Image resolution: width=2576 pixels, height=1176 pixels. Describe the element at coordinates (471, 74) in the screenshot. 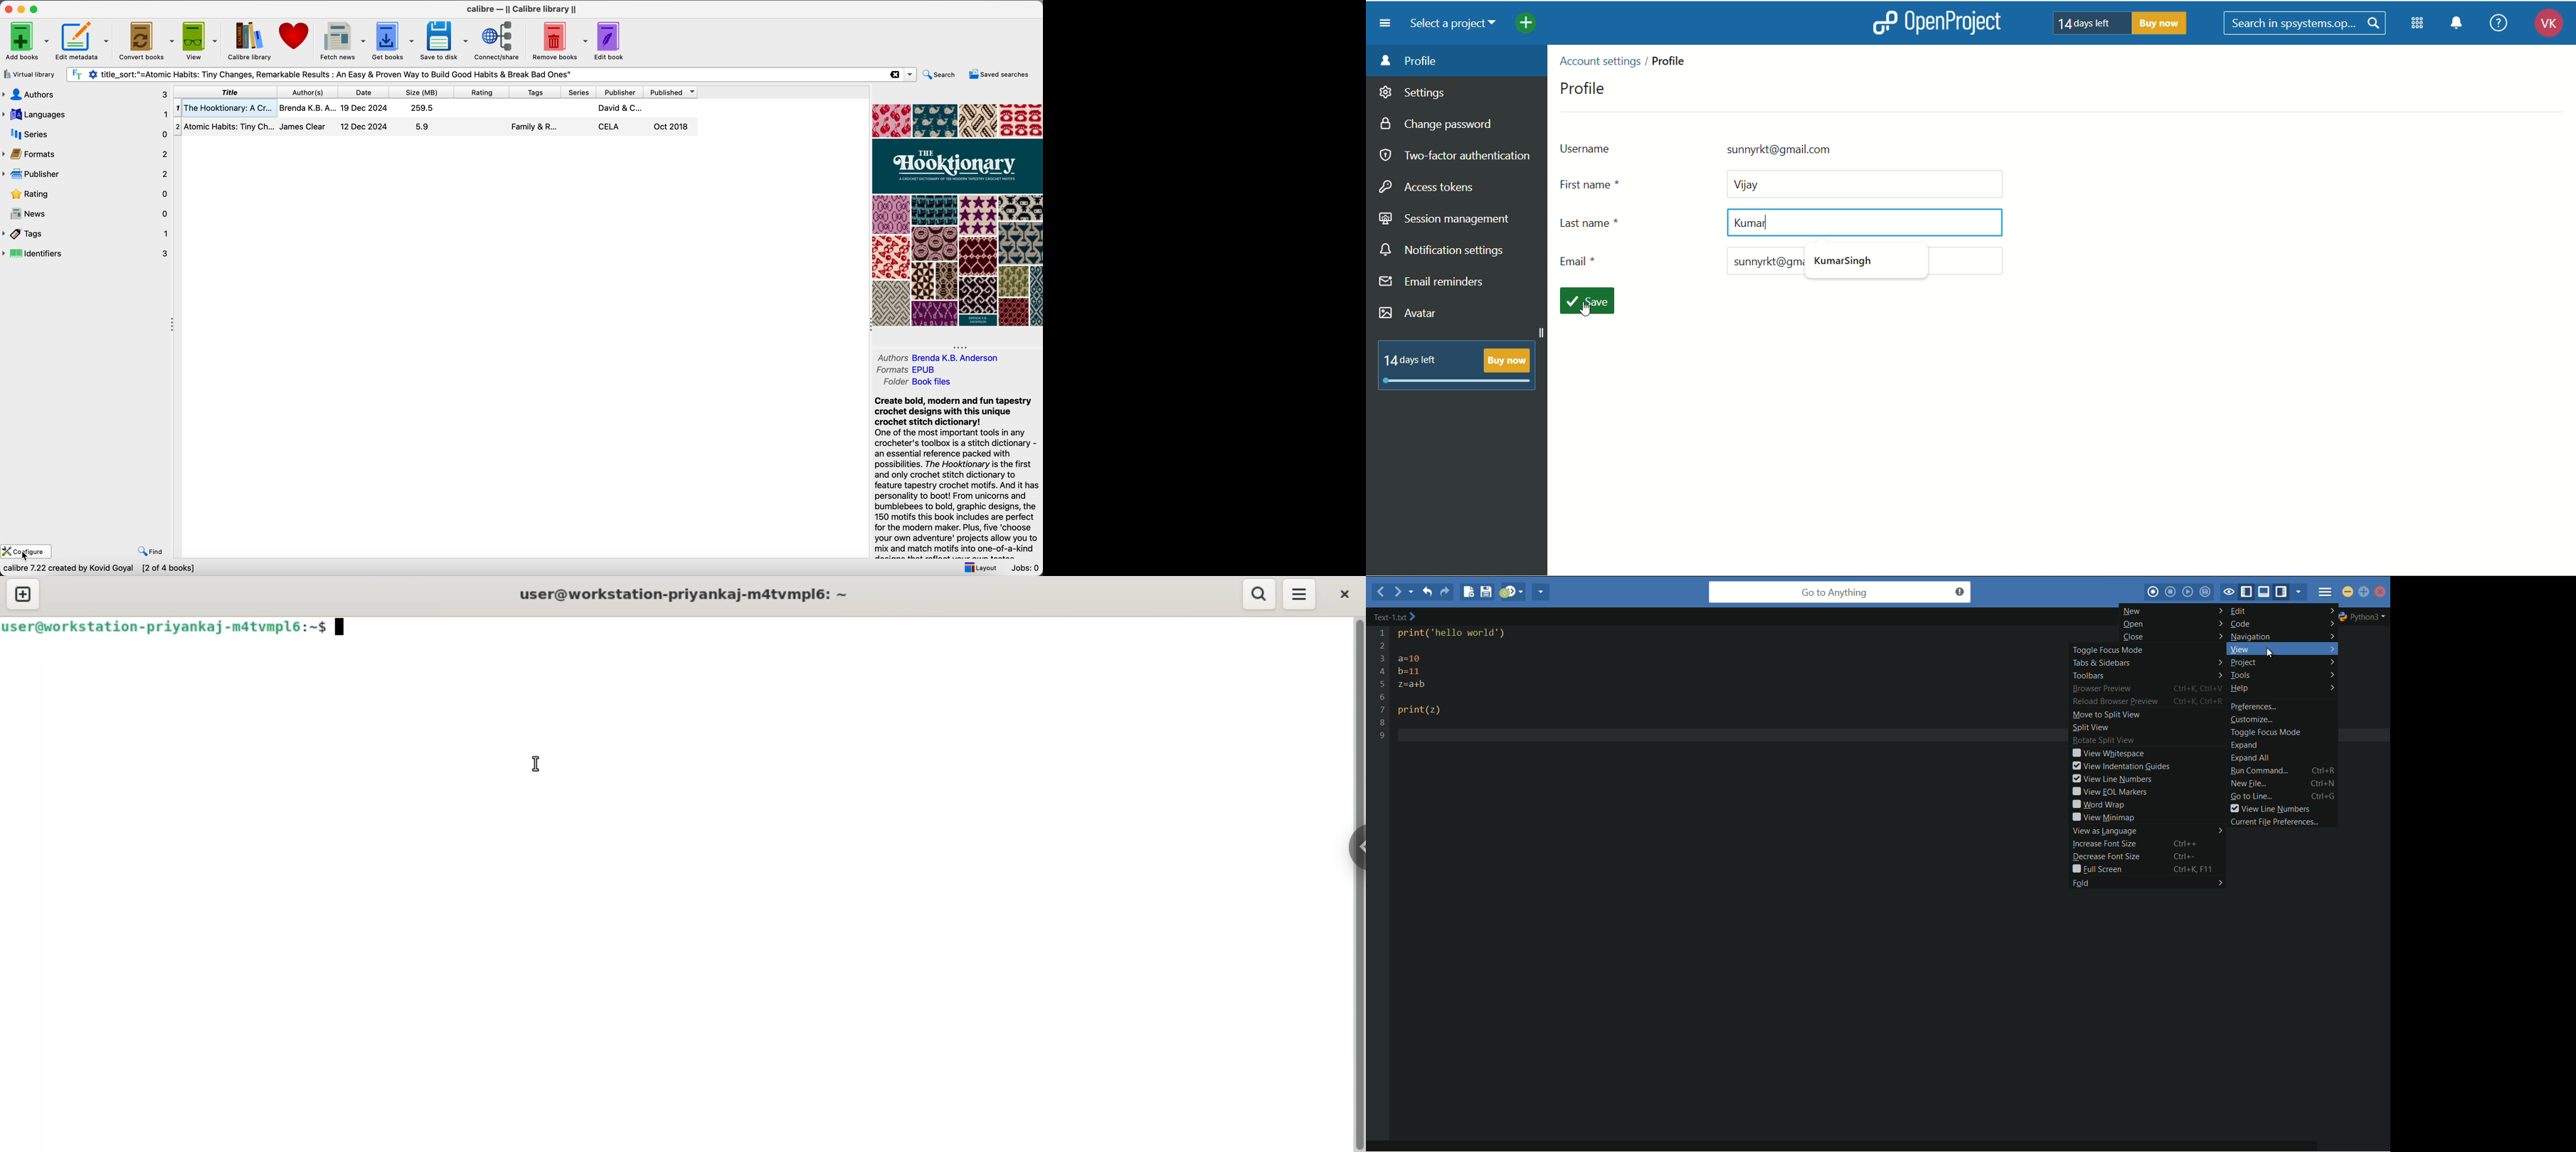

I see `search bar` at that location.